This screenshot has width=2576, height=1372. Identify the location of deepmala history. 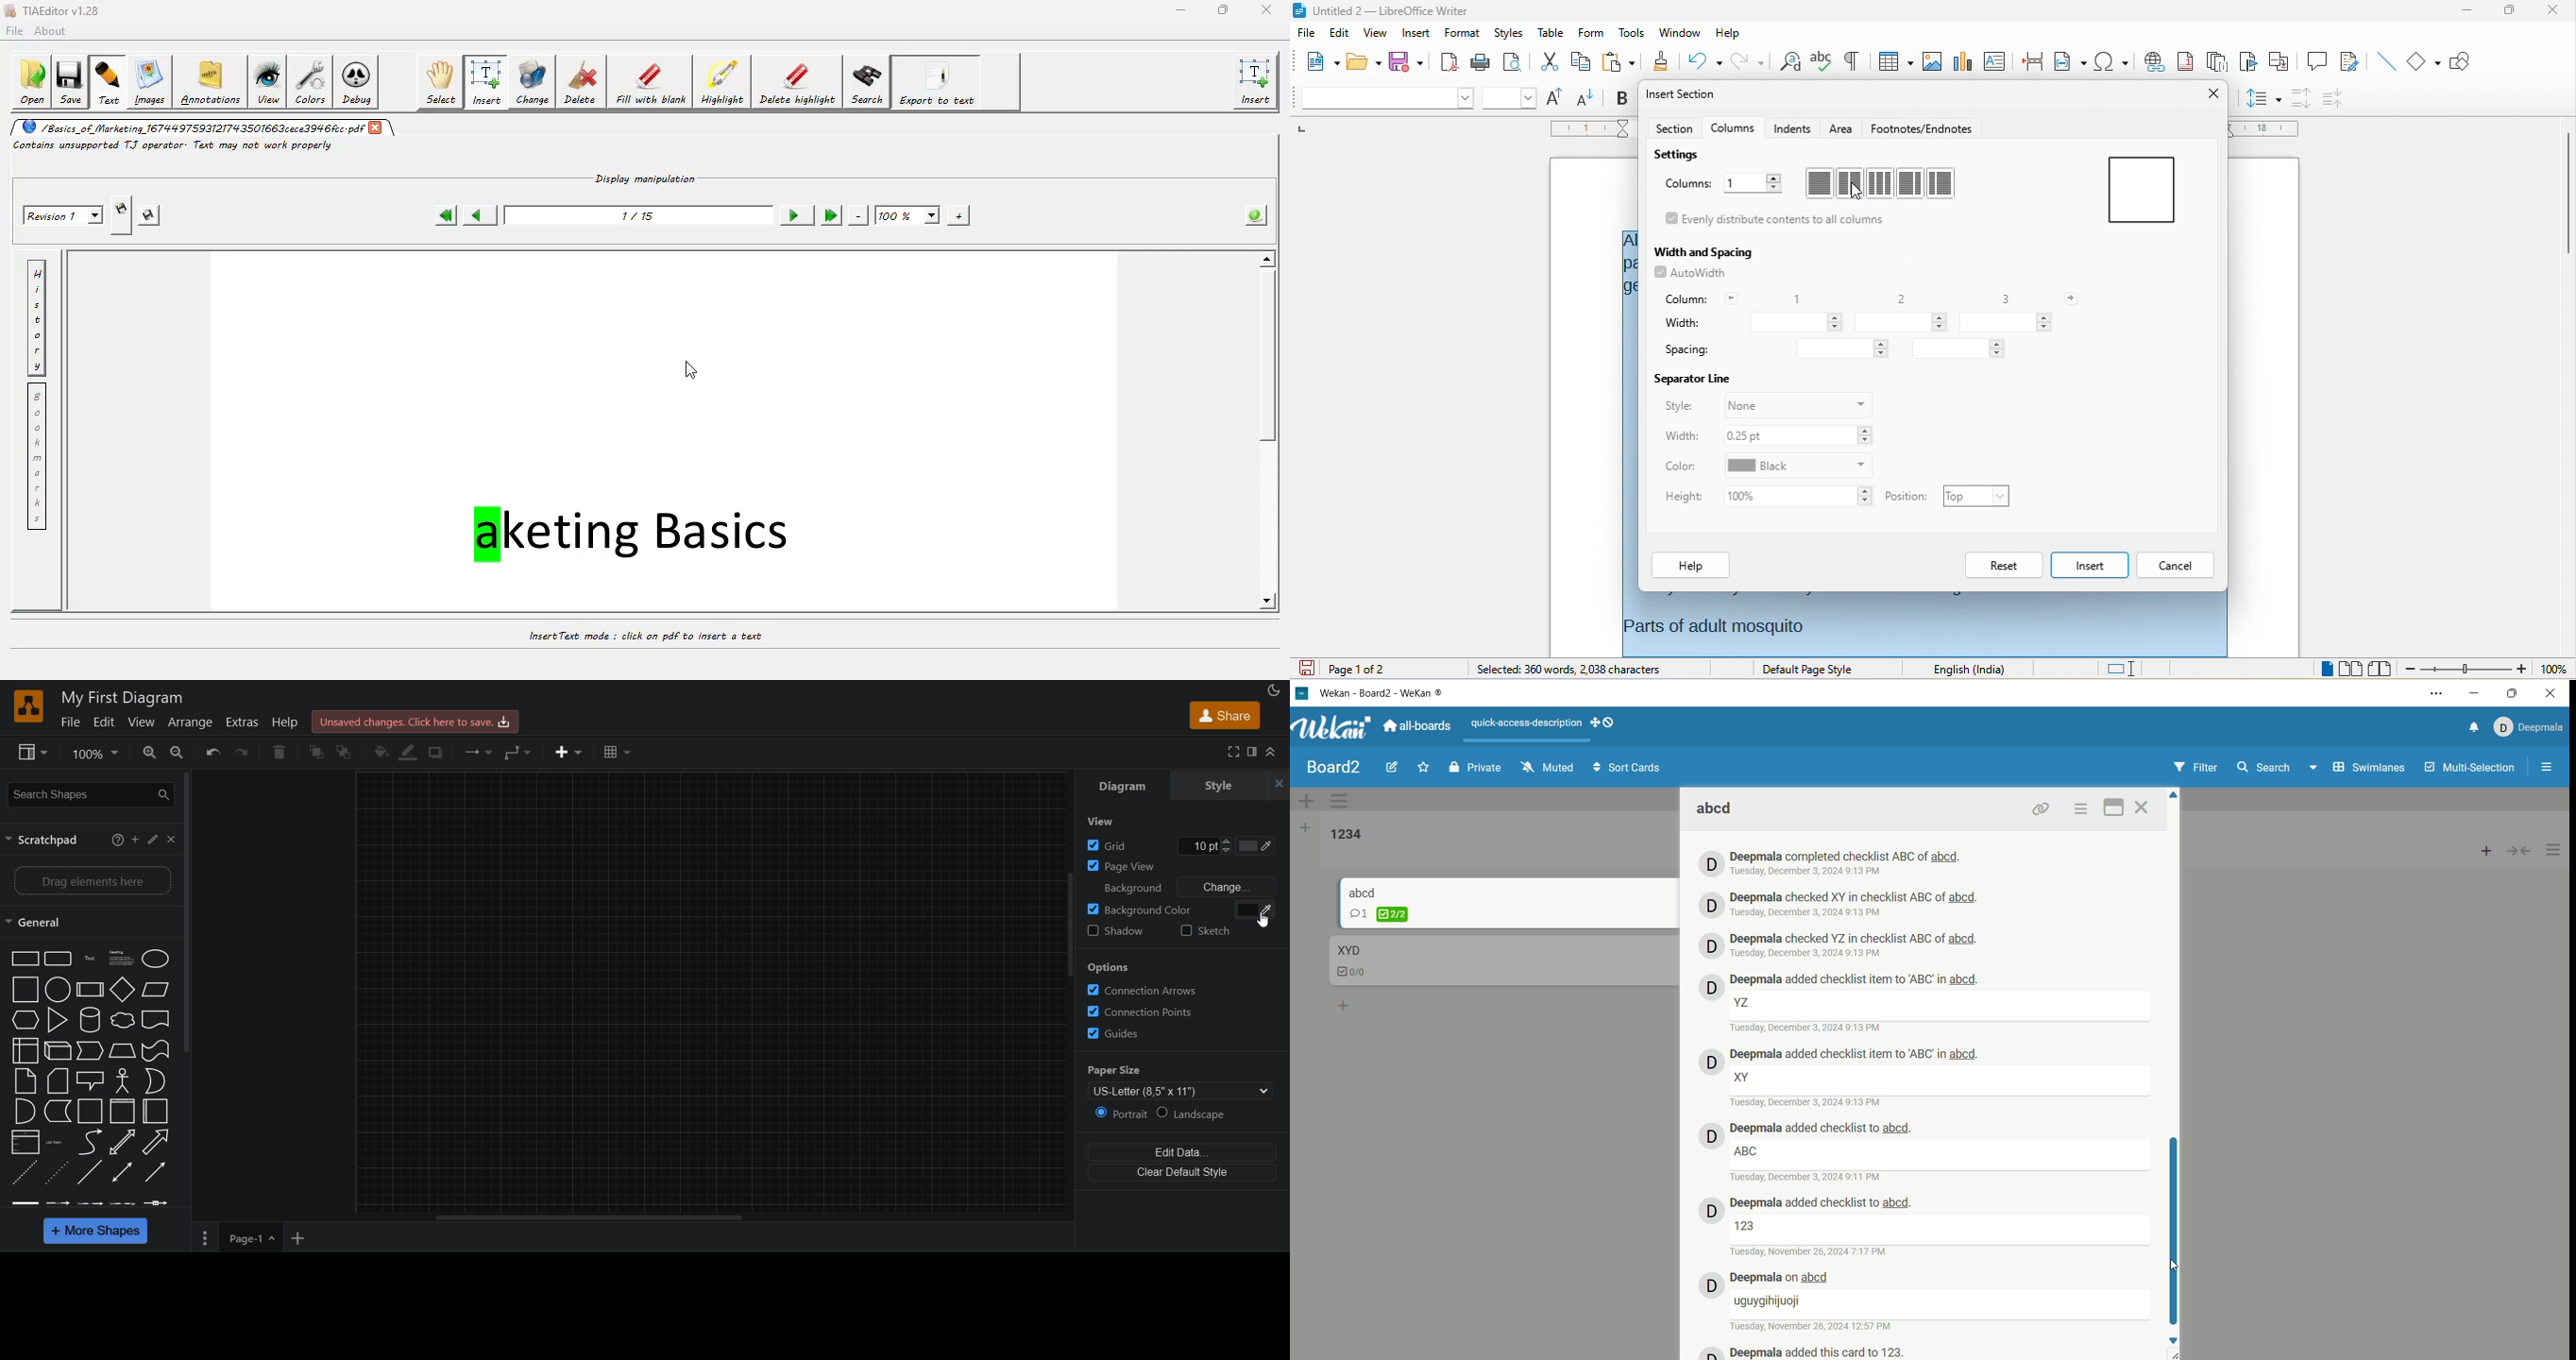
(1784, 1277).